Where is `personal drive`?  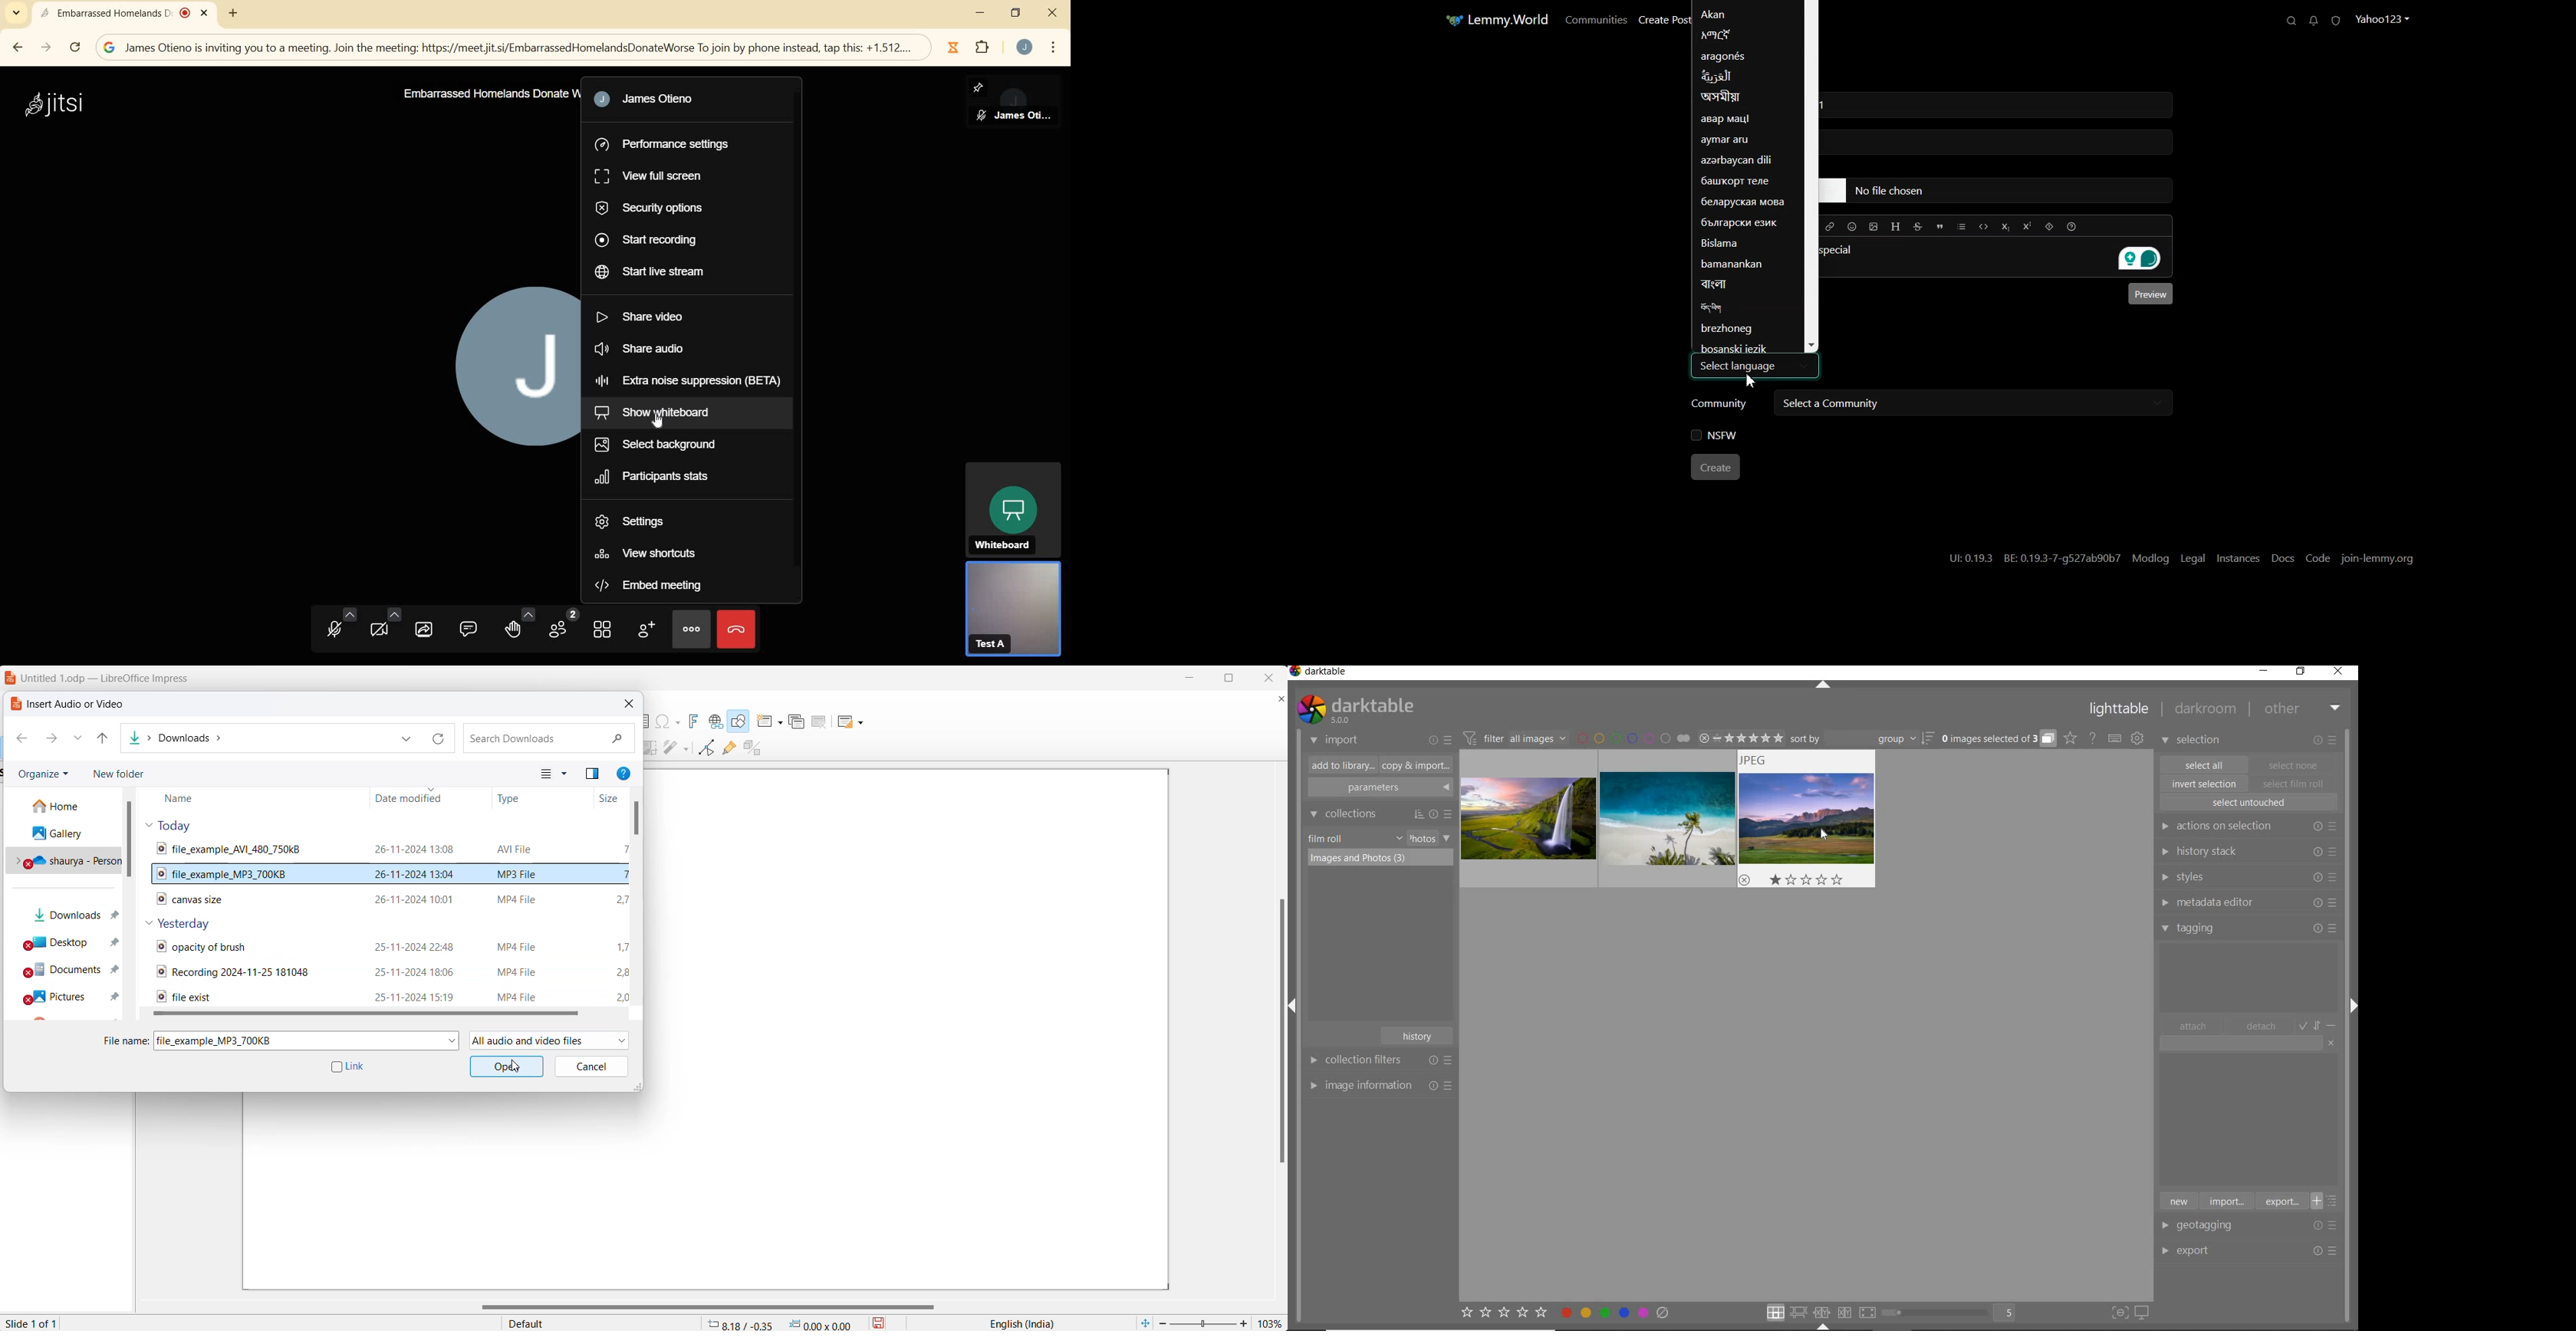
personal drive is located at coordinates (67, 860).